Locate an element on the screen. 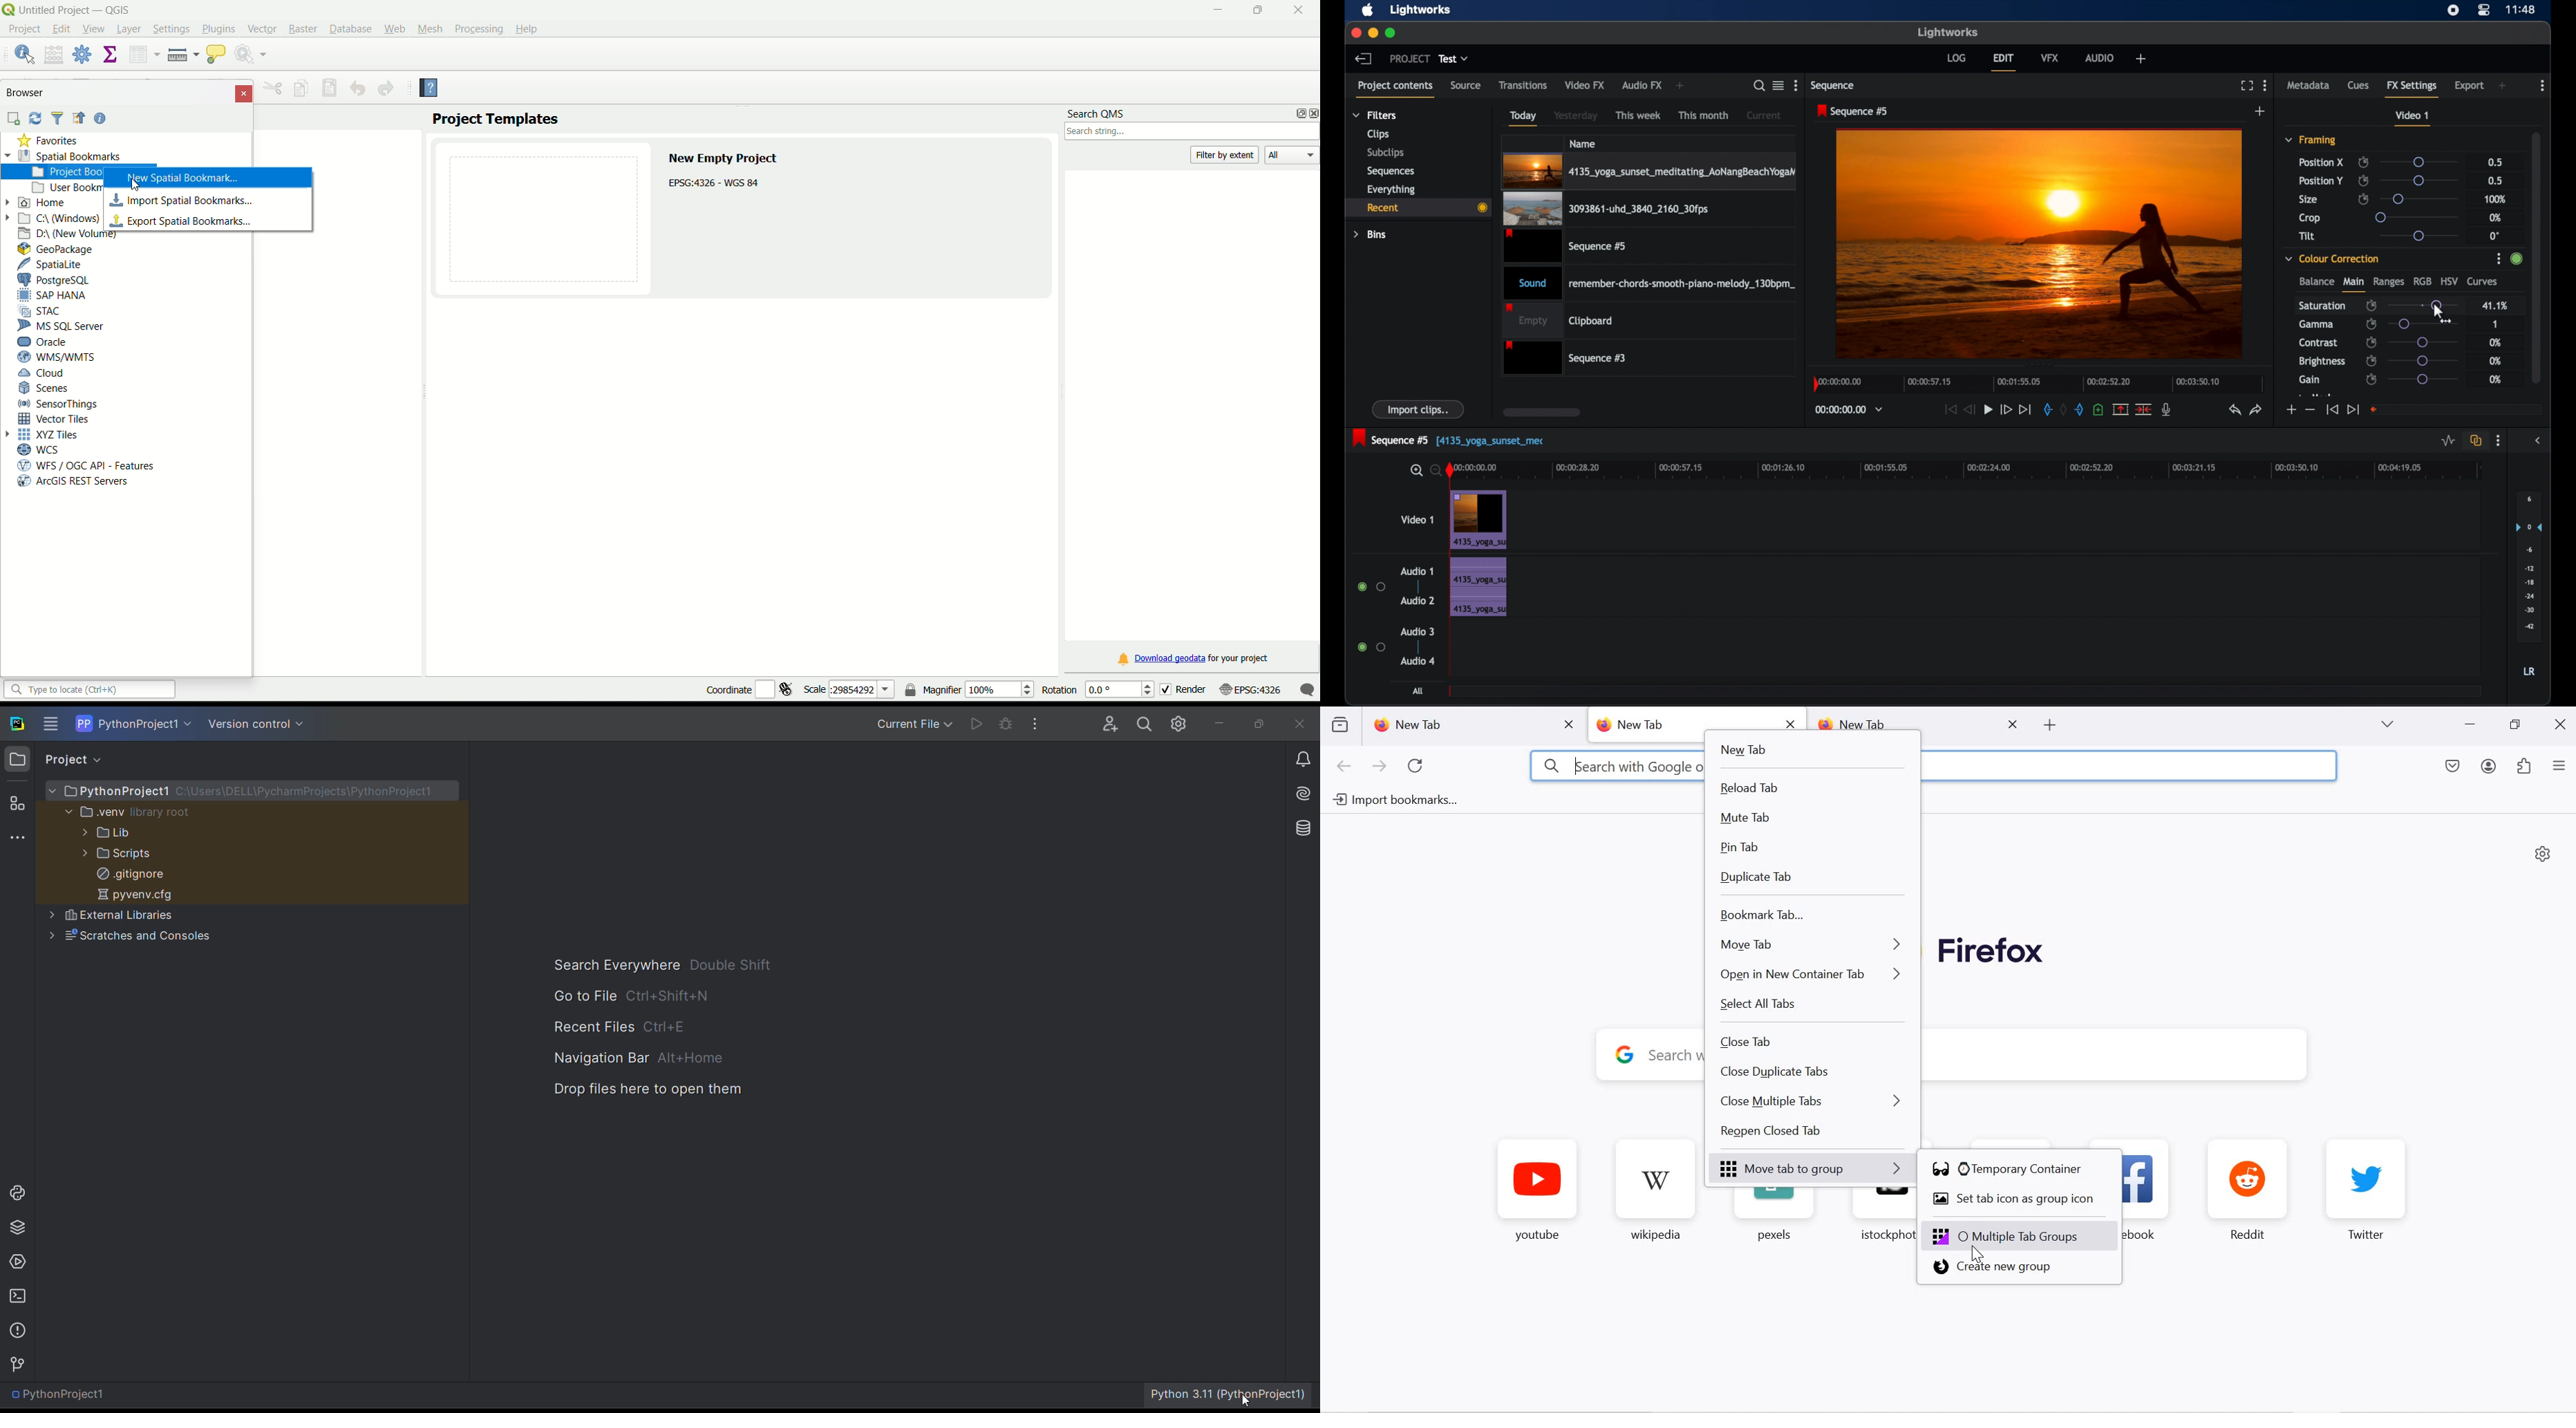 This screenshot has width=2576, height=1428. move tab is located at coordinates (1815, 943).